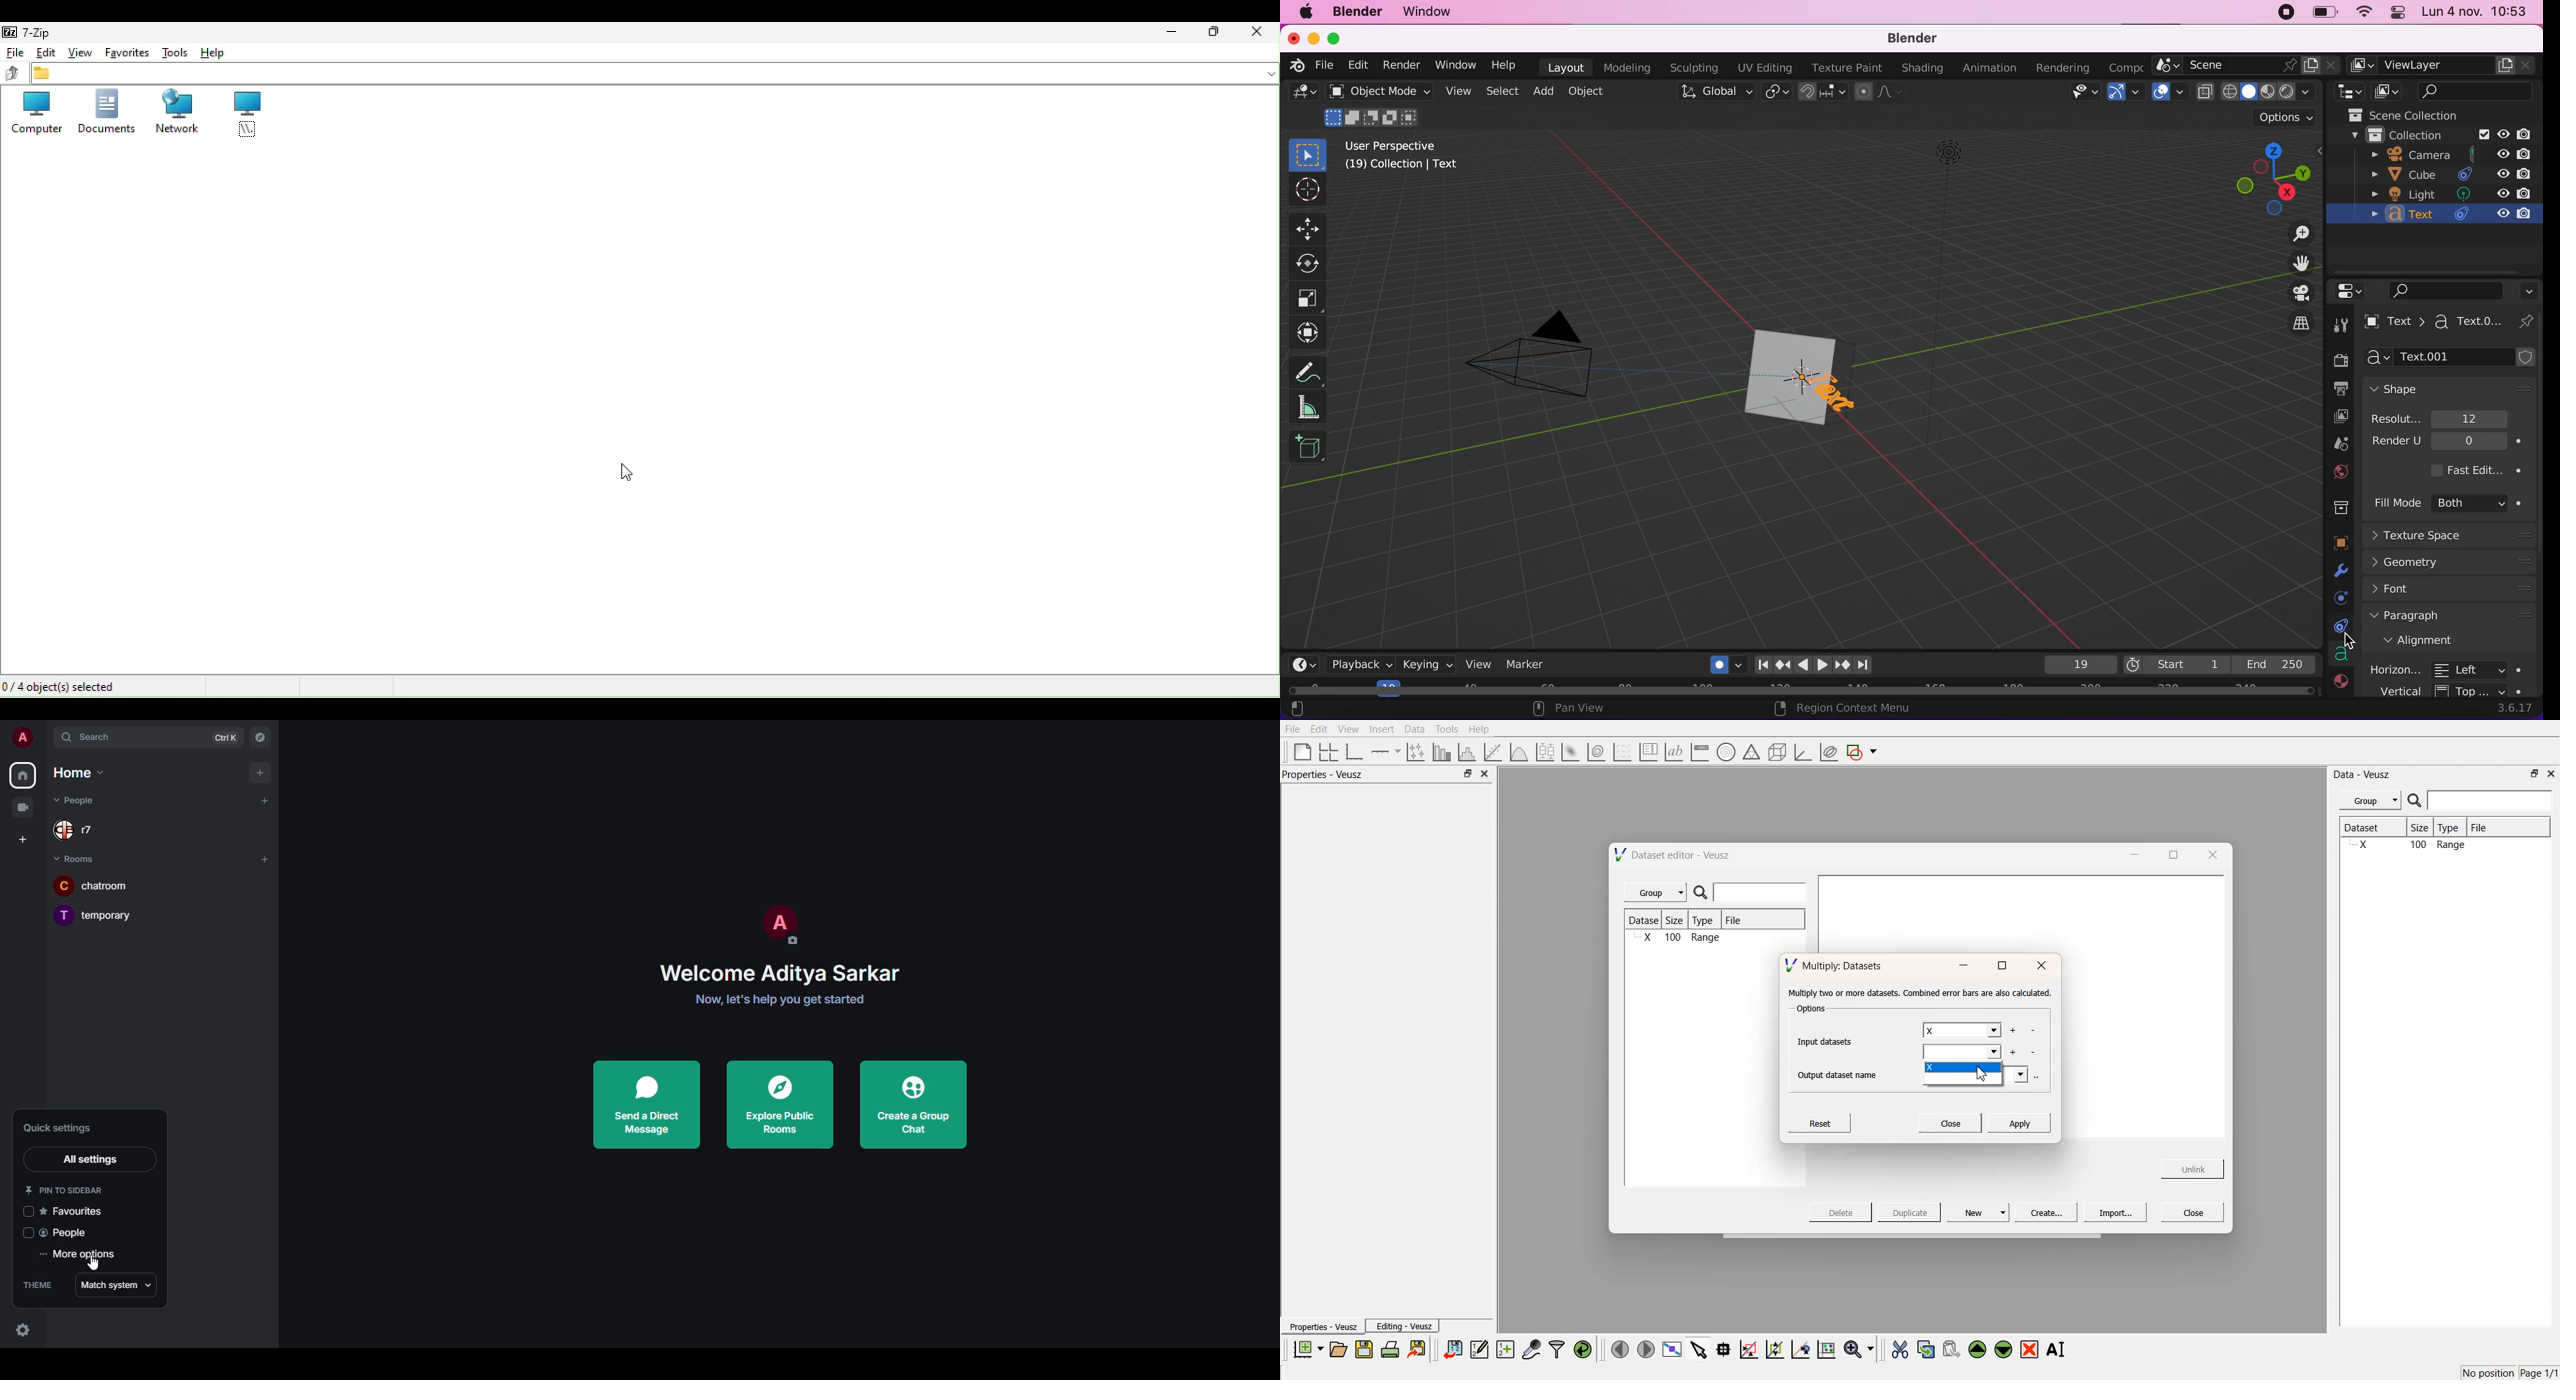  I want to click on search, so click(98, 737).